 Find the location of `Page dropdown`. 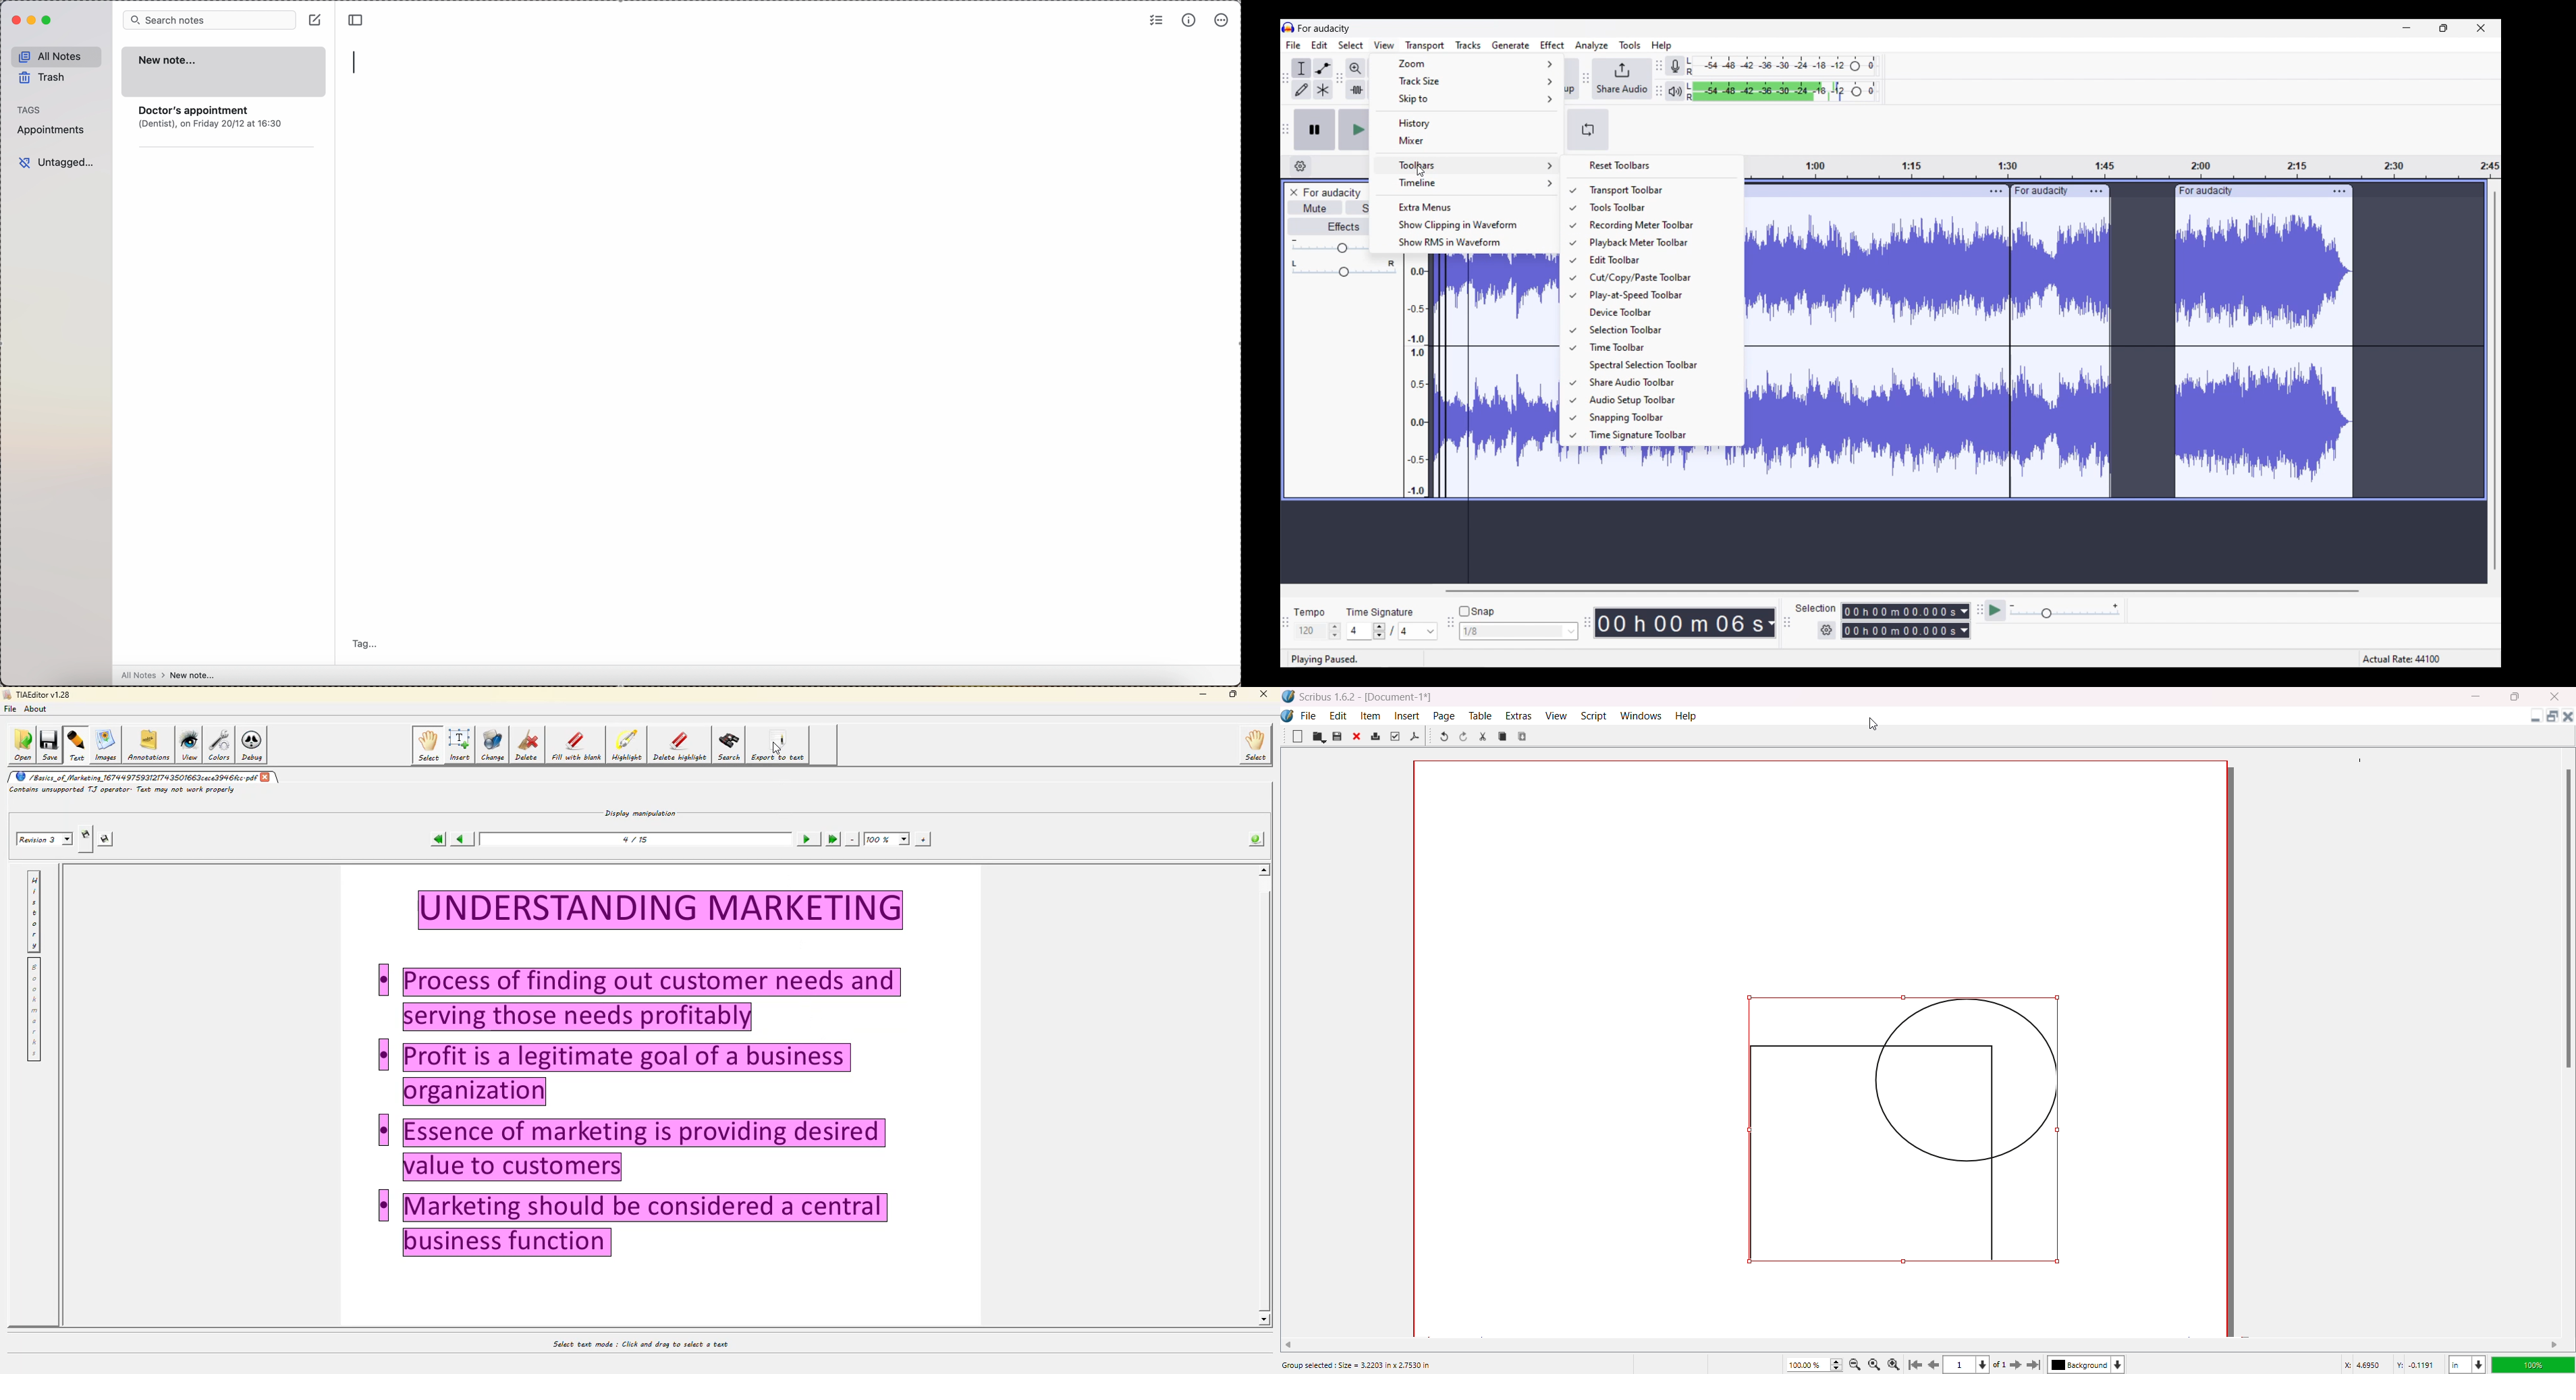

Page dropdown is located at coordinates (1988, 1364).